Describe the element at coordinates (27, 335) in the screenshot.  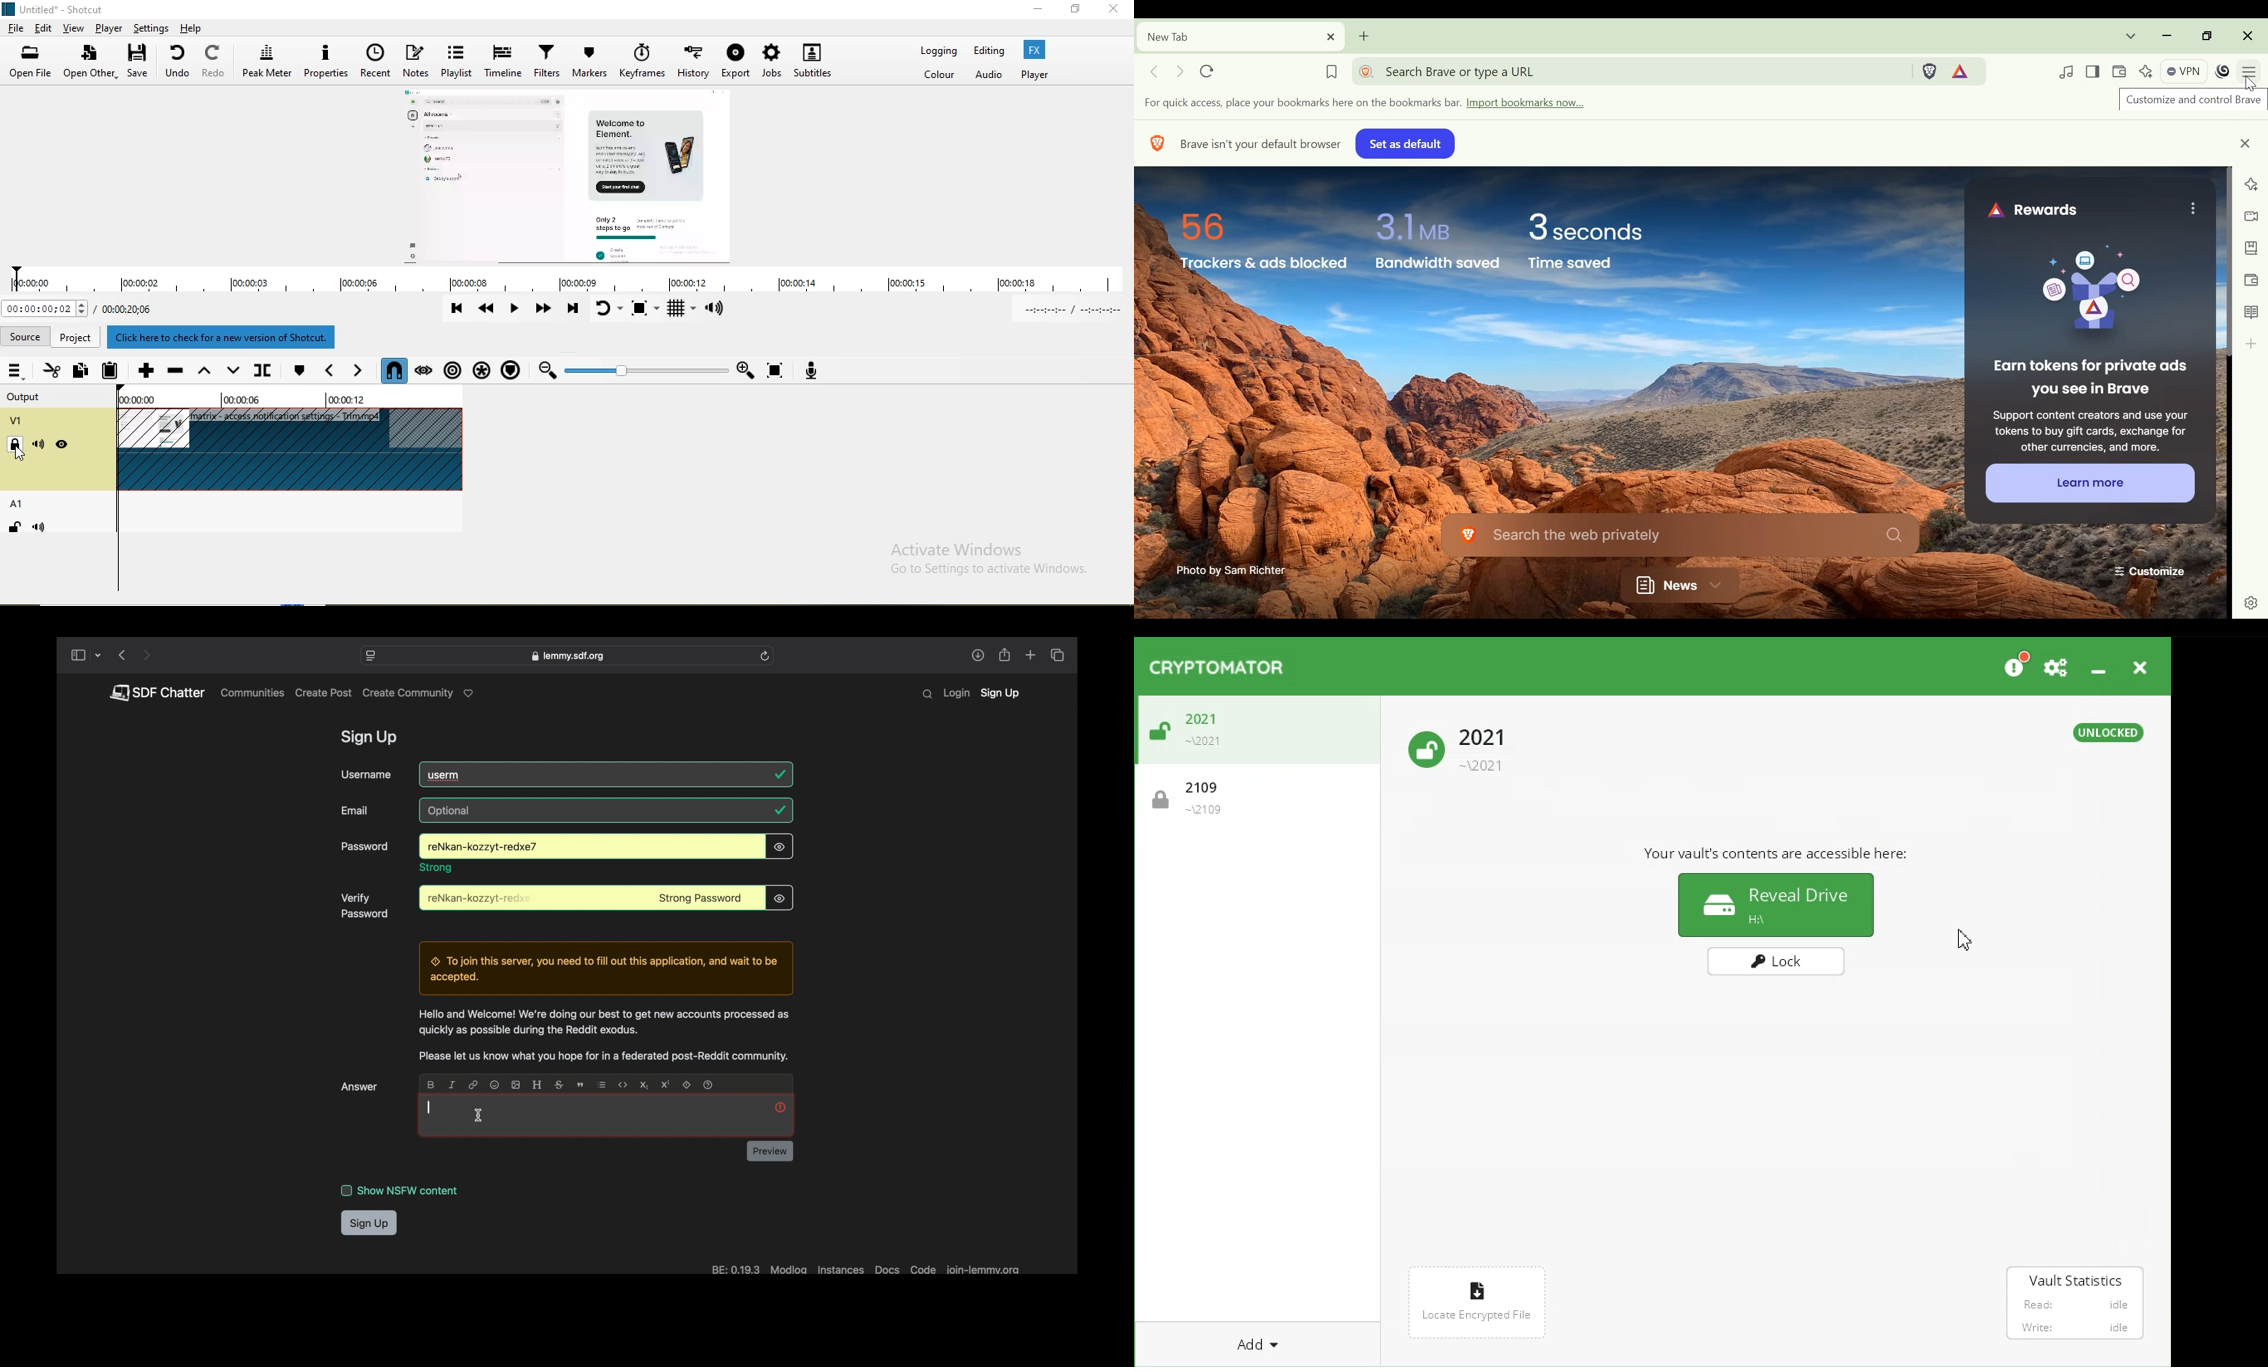
I see `Source ` at that location.